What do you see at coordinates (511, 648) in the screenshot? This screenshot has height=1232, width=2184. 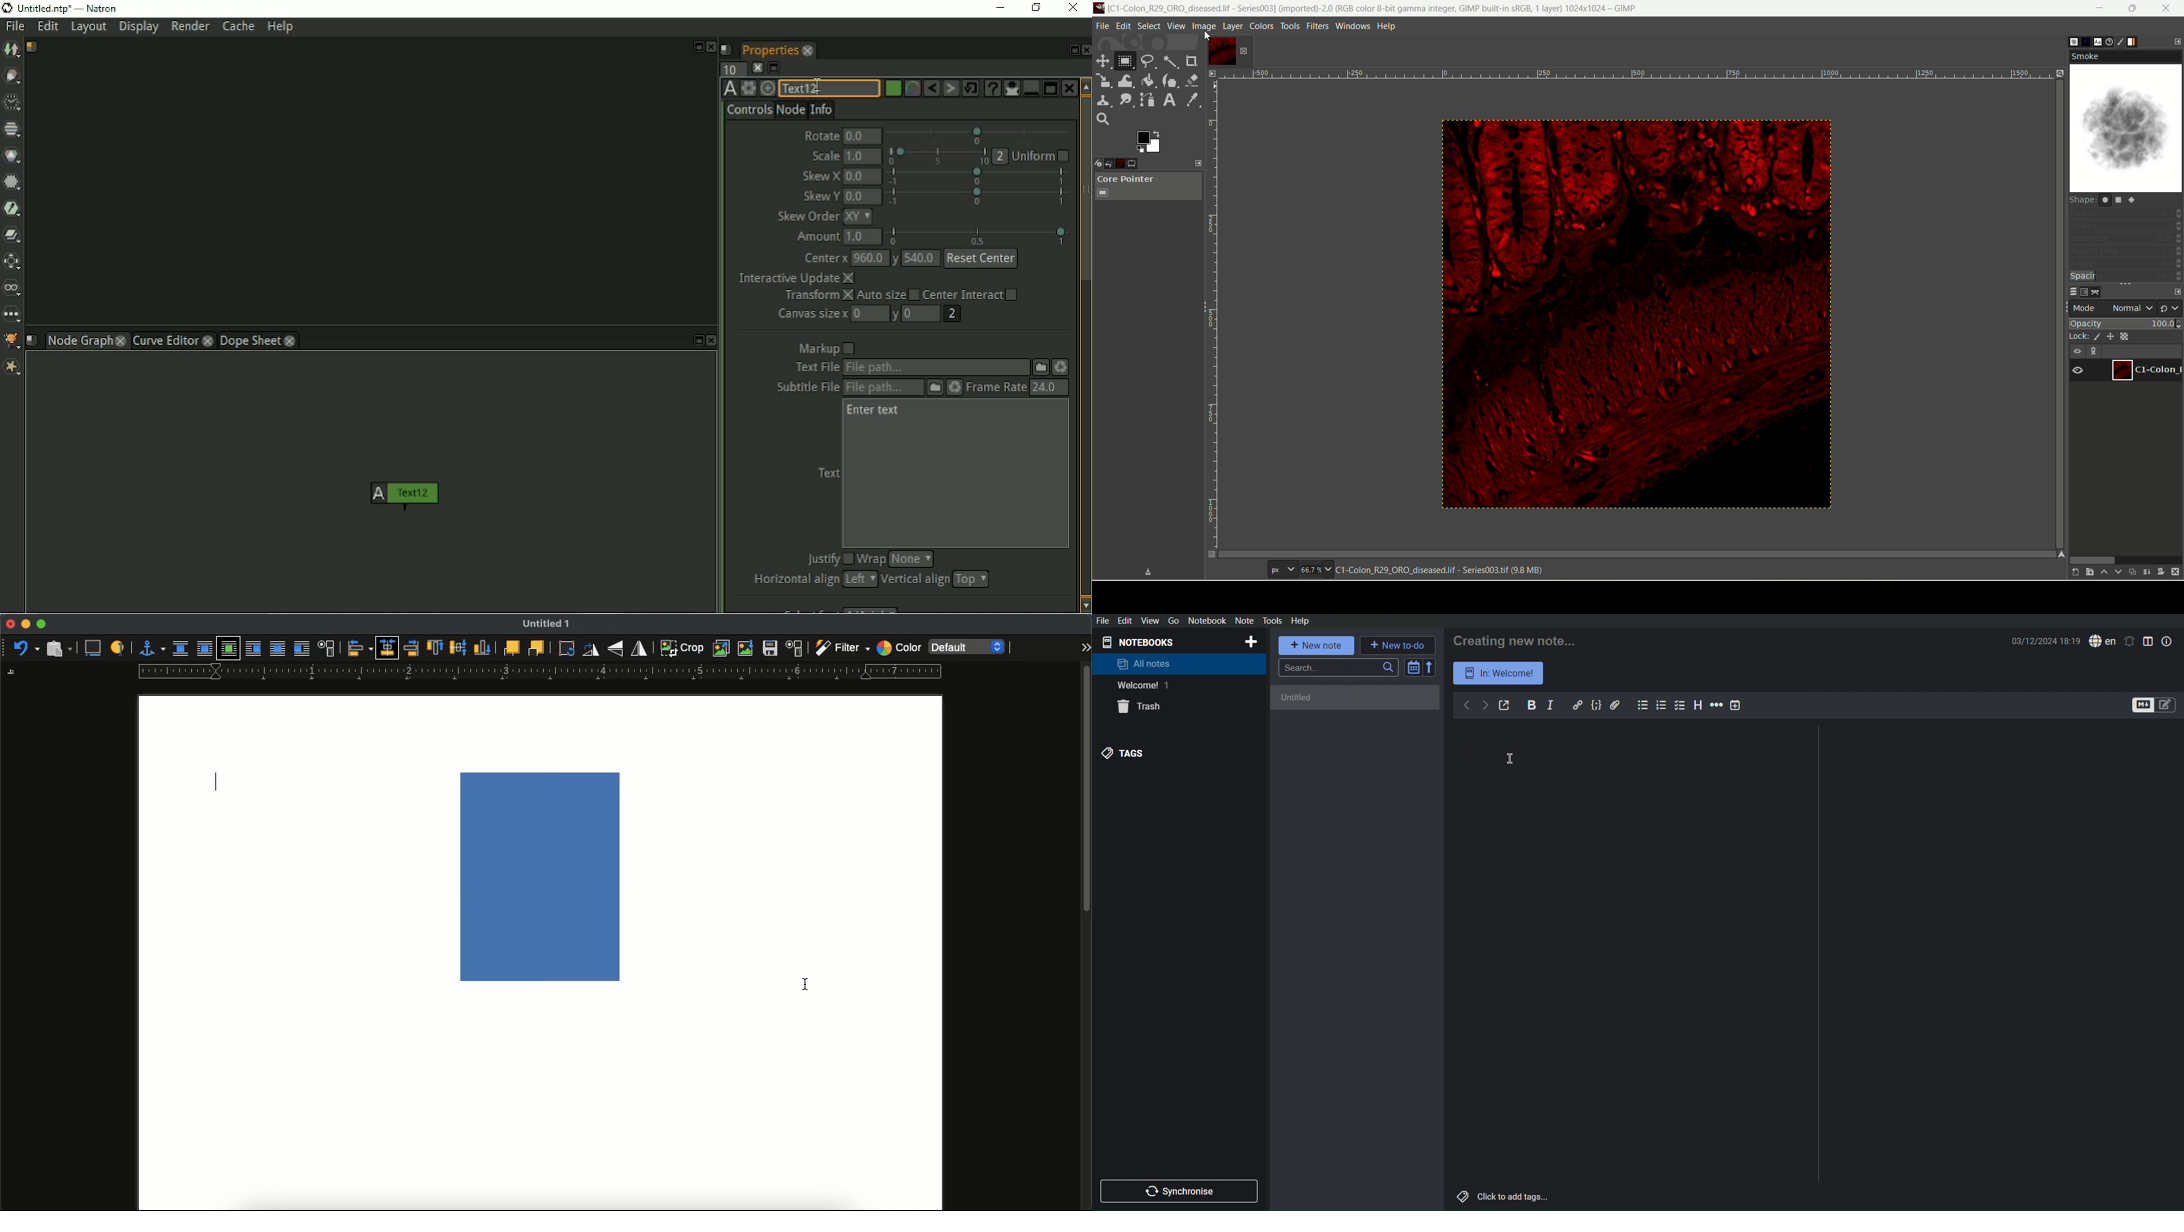 I see `forward one` at bounding box center [511, 648].